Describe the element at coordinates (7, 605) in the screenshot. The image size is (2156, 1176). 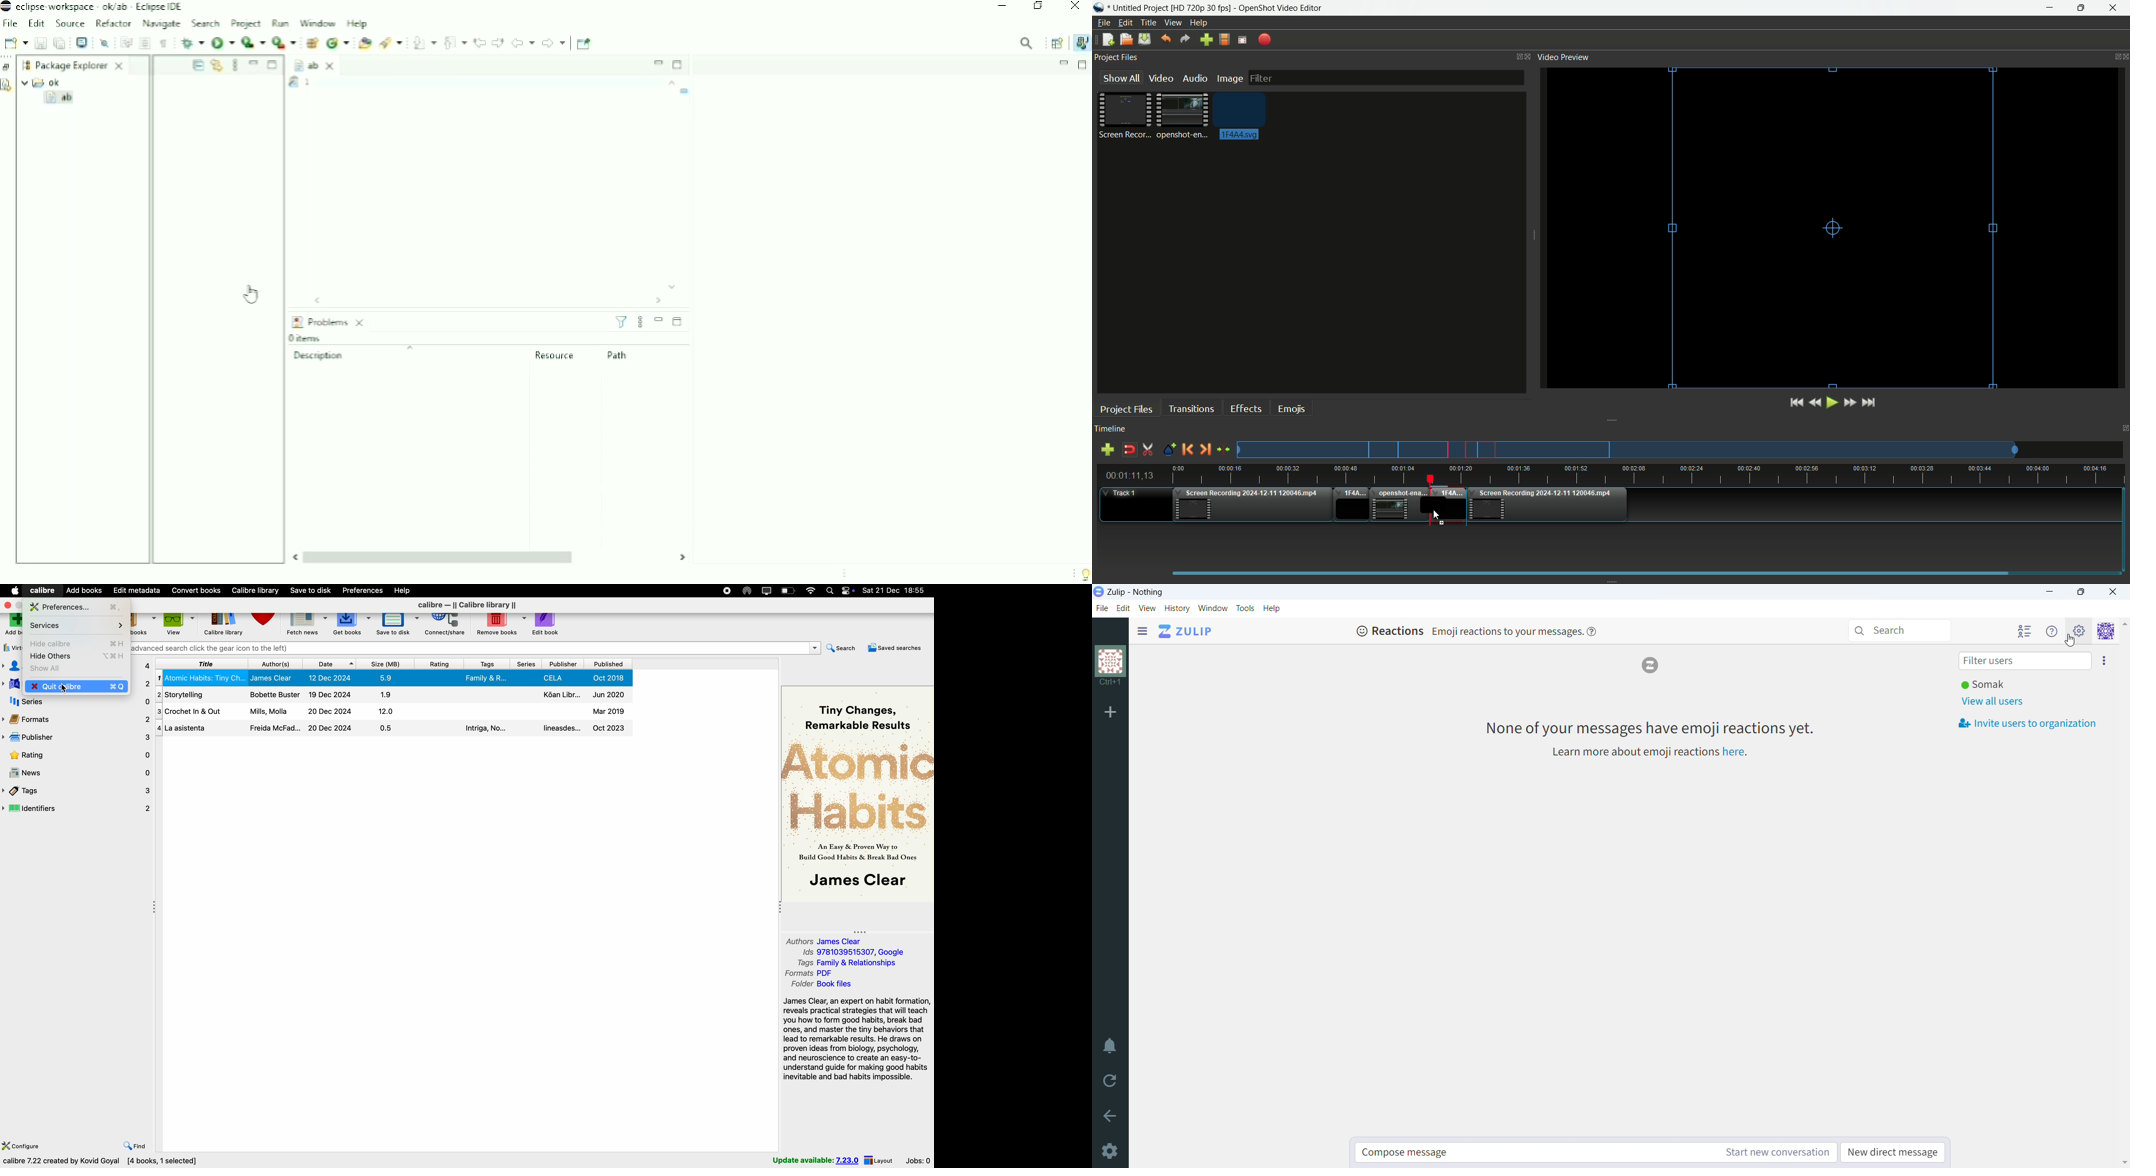
I see `close Calibre` at that location.